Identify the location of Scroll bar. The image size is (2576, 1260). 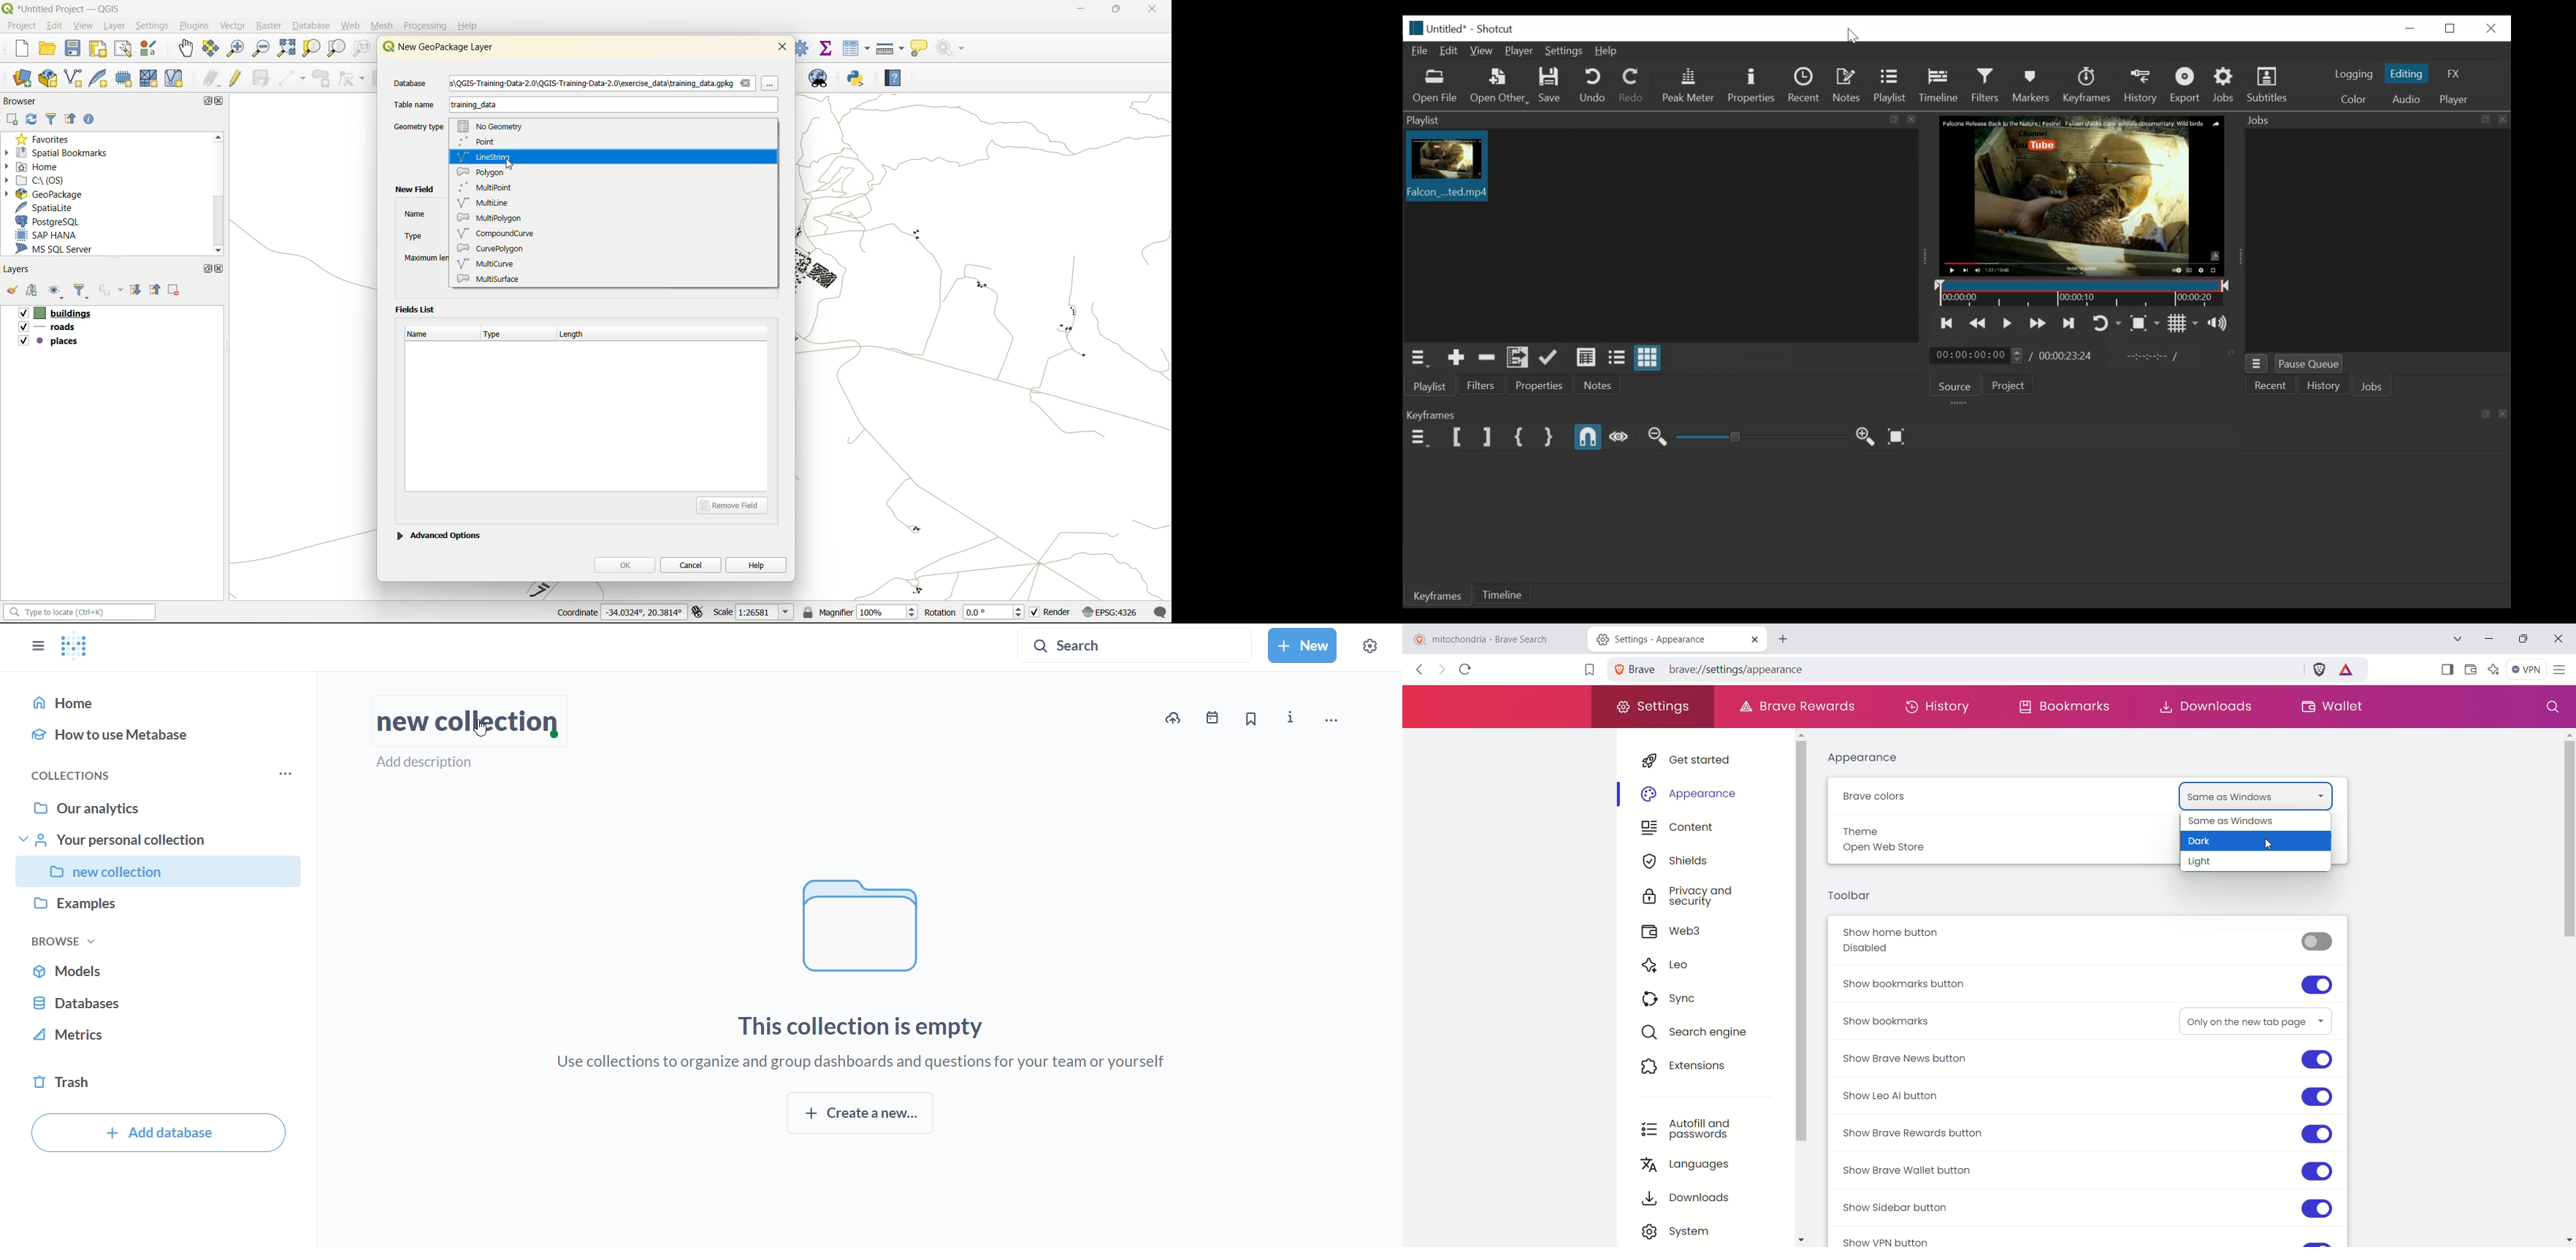
(217, 193).